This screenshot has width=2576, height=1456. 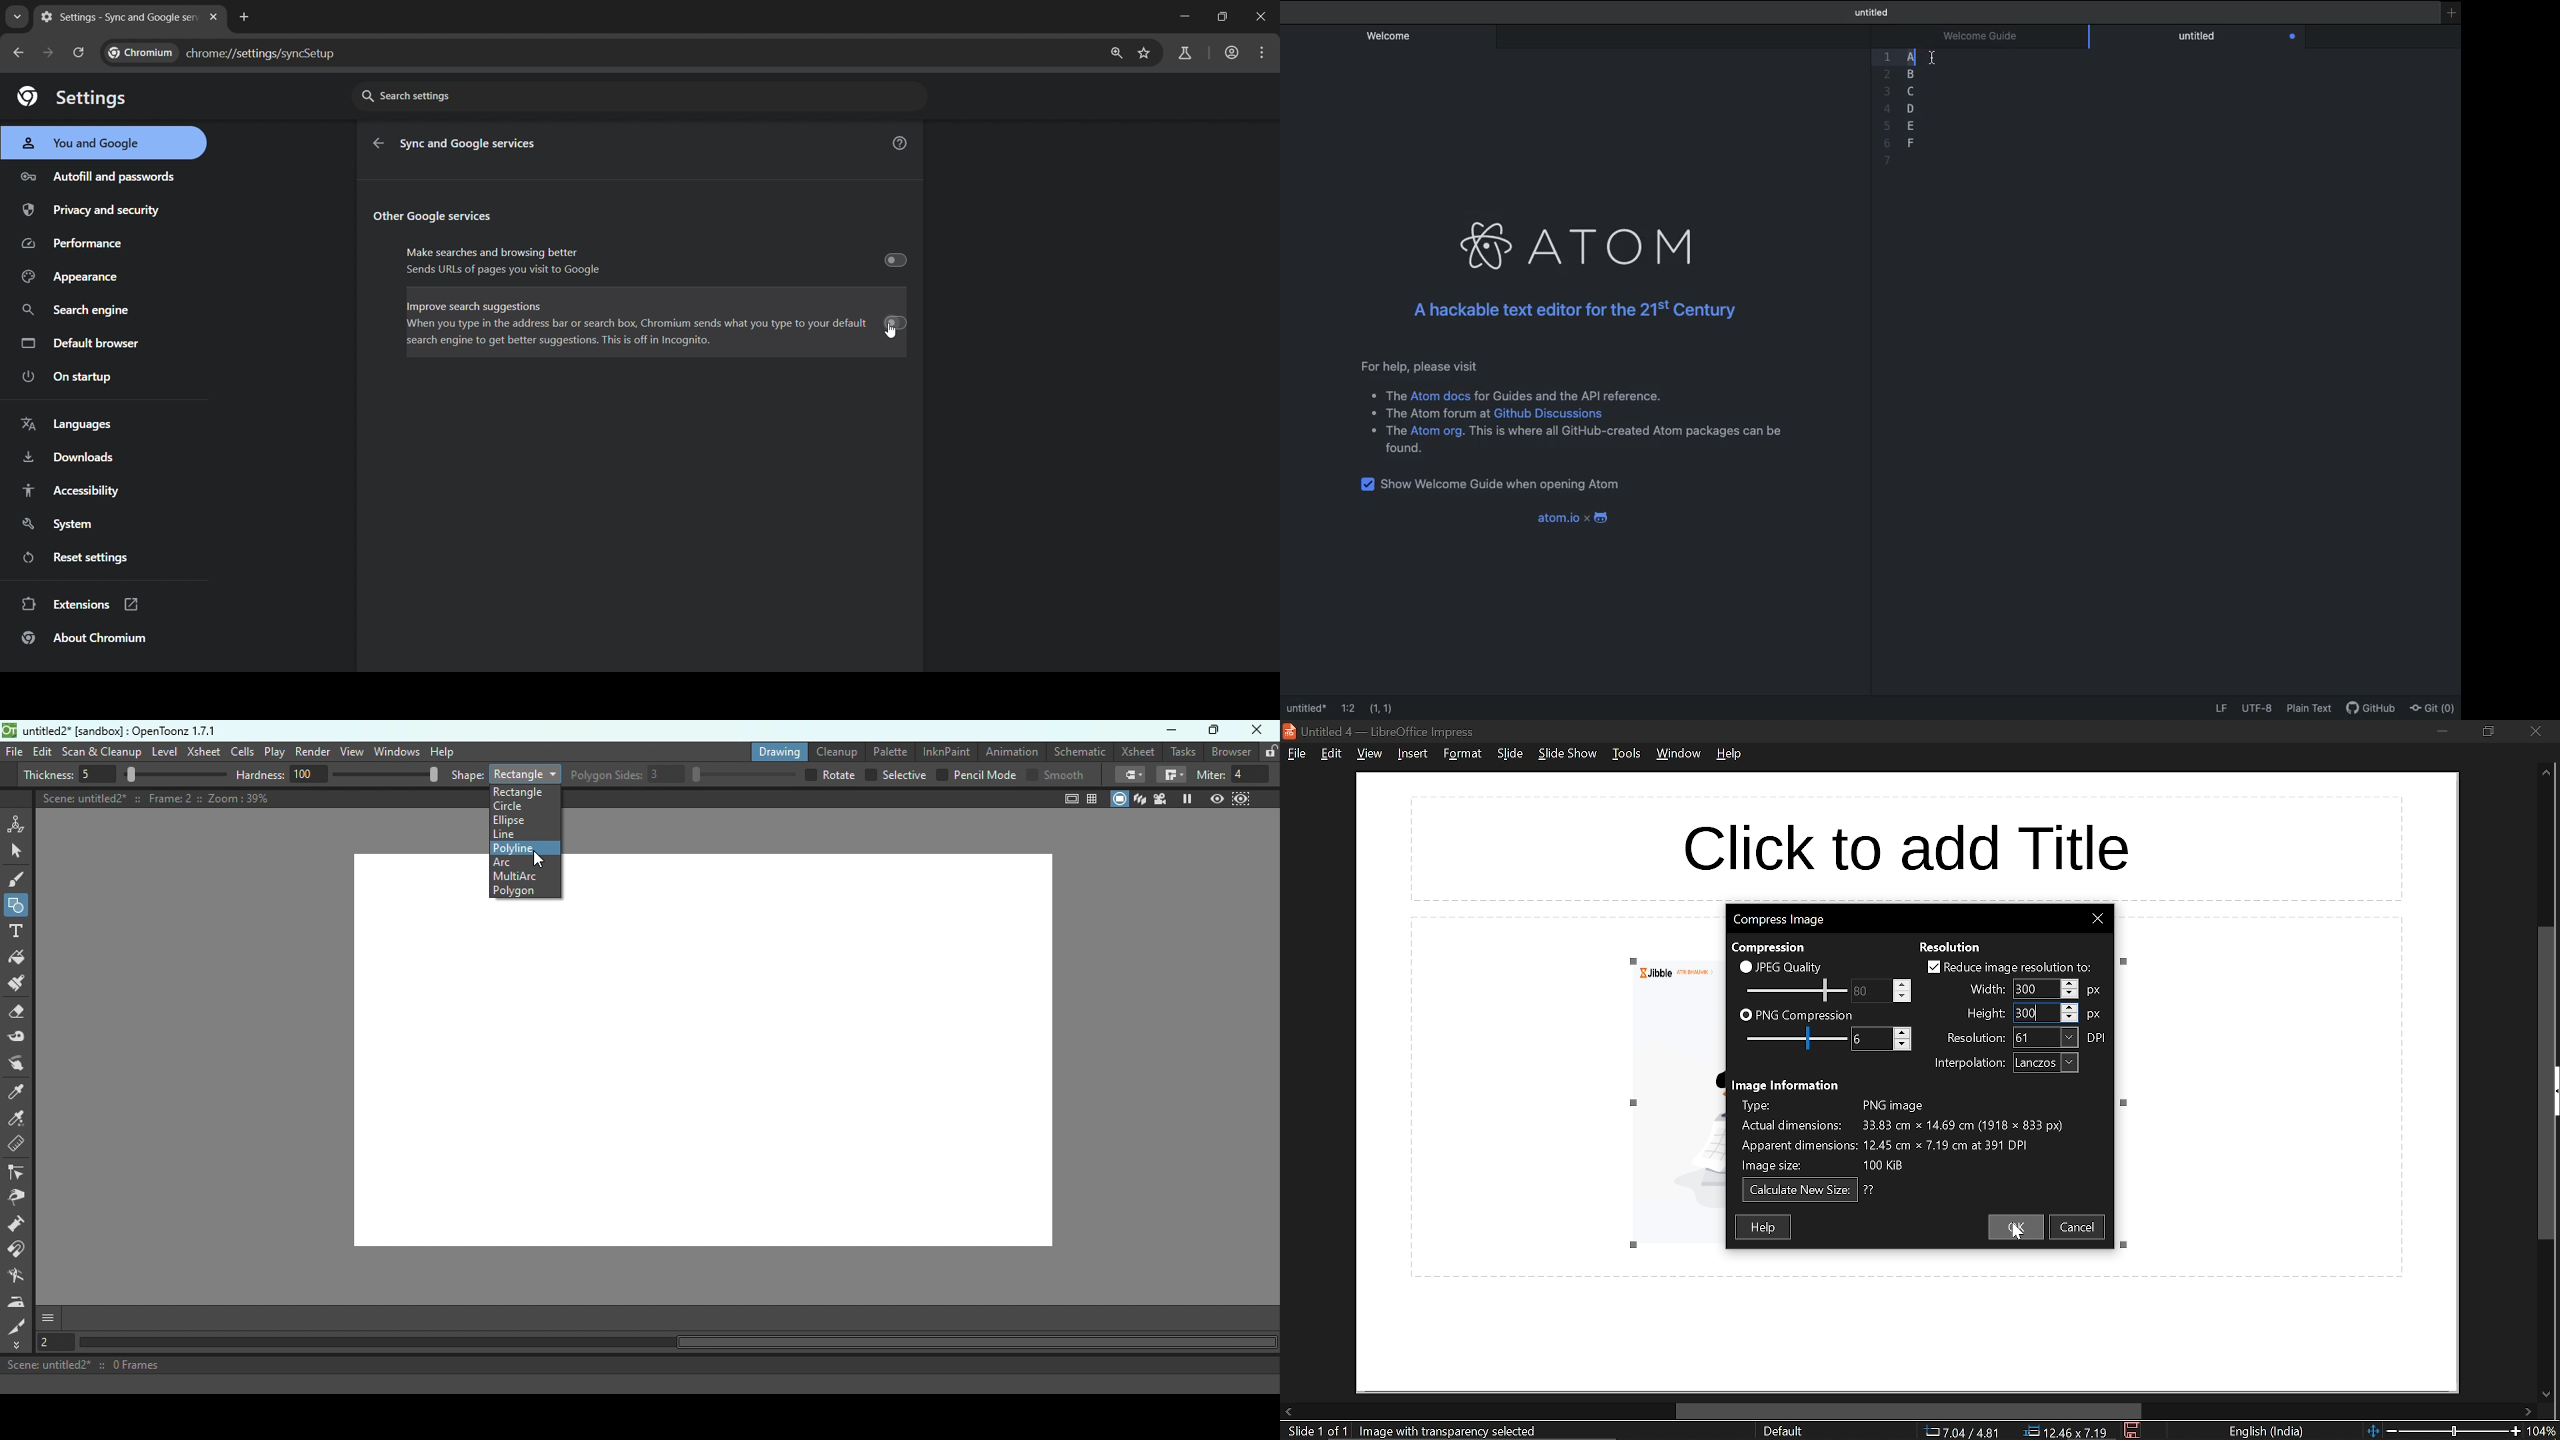 What do you see at coordinates (2529, 1411) in the screenshot?
I see `move right` at bounding box center [2529, 1411].